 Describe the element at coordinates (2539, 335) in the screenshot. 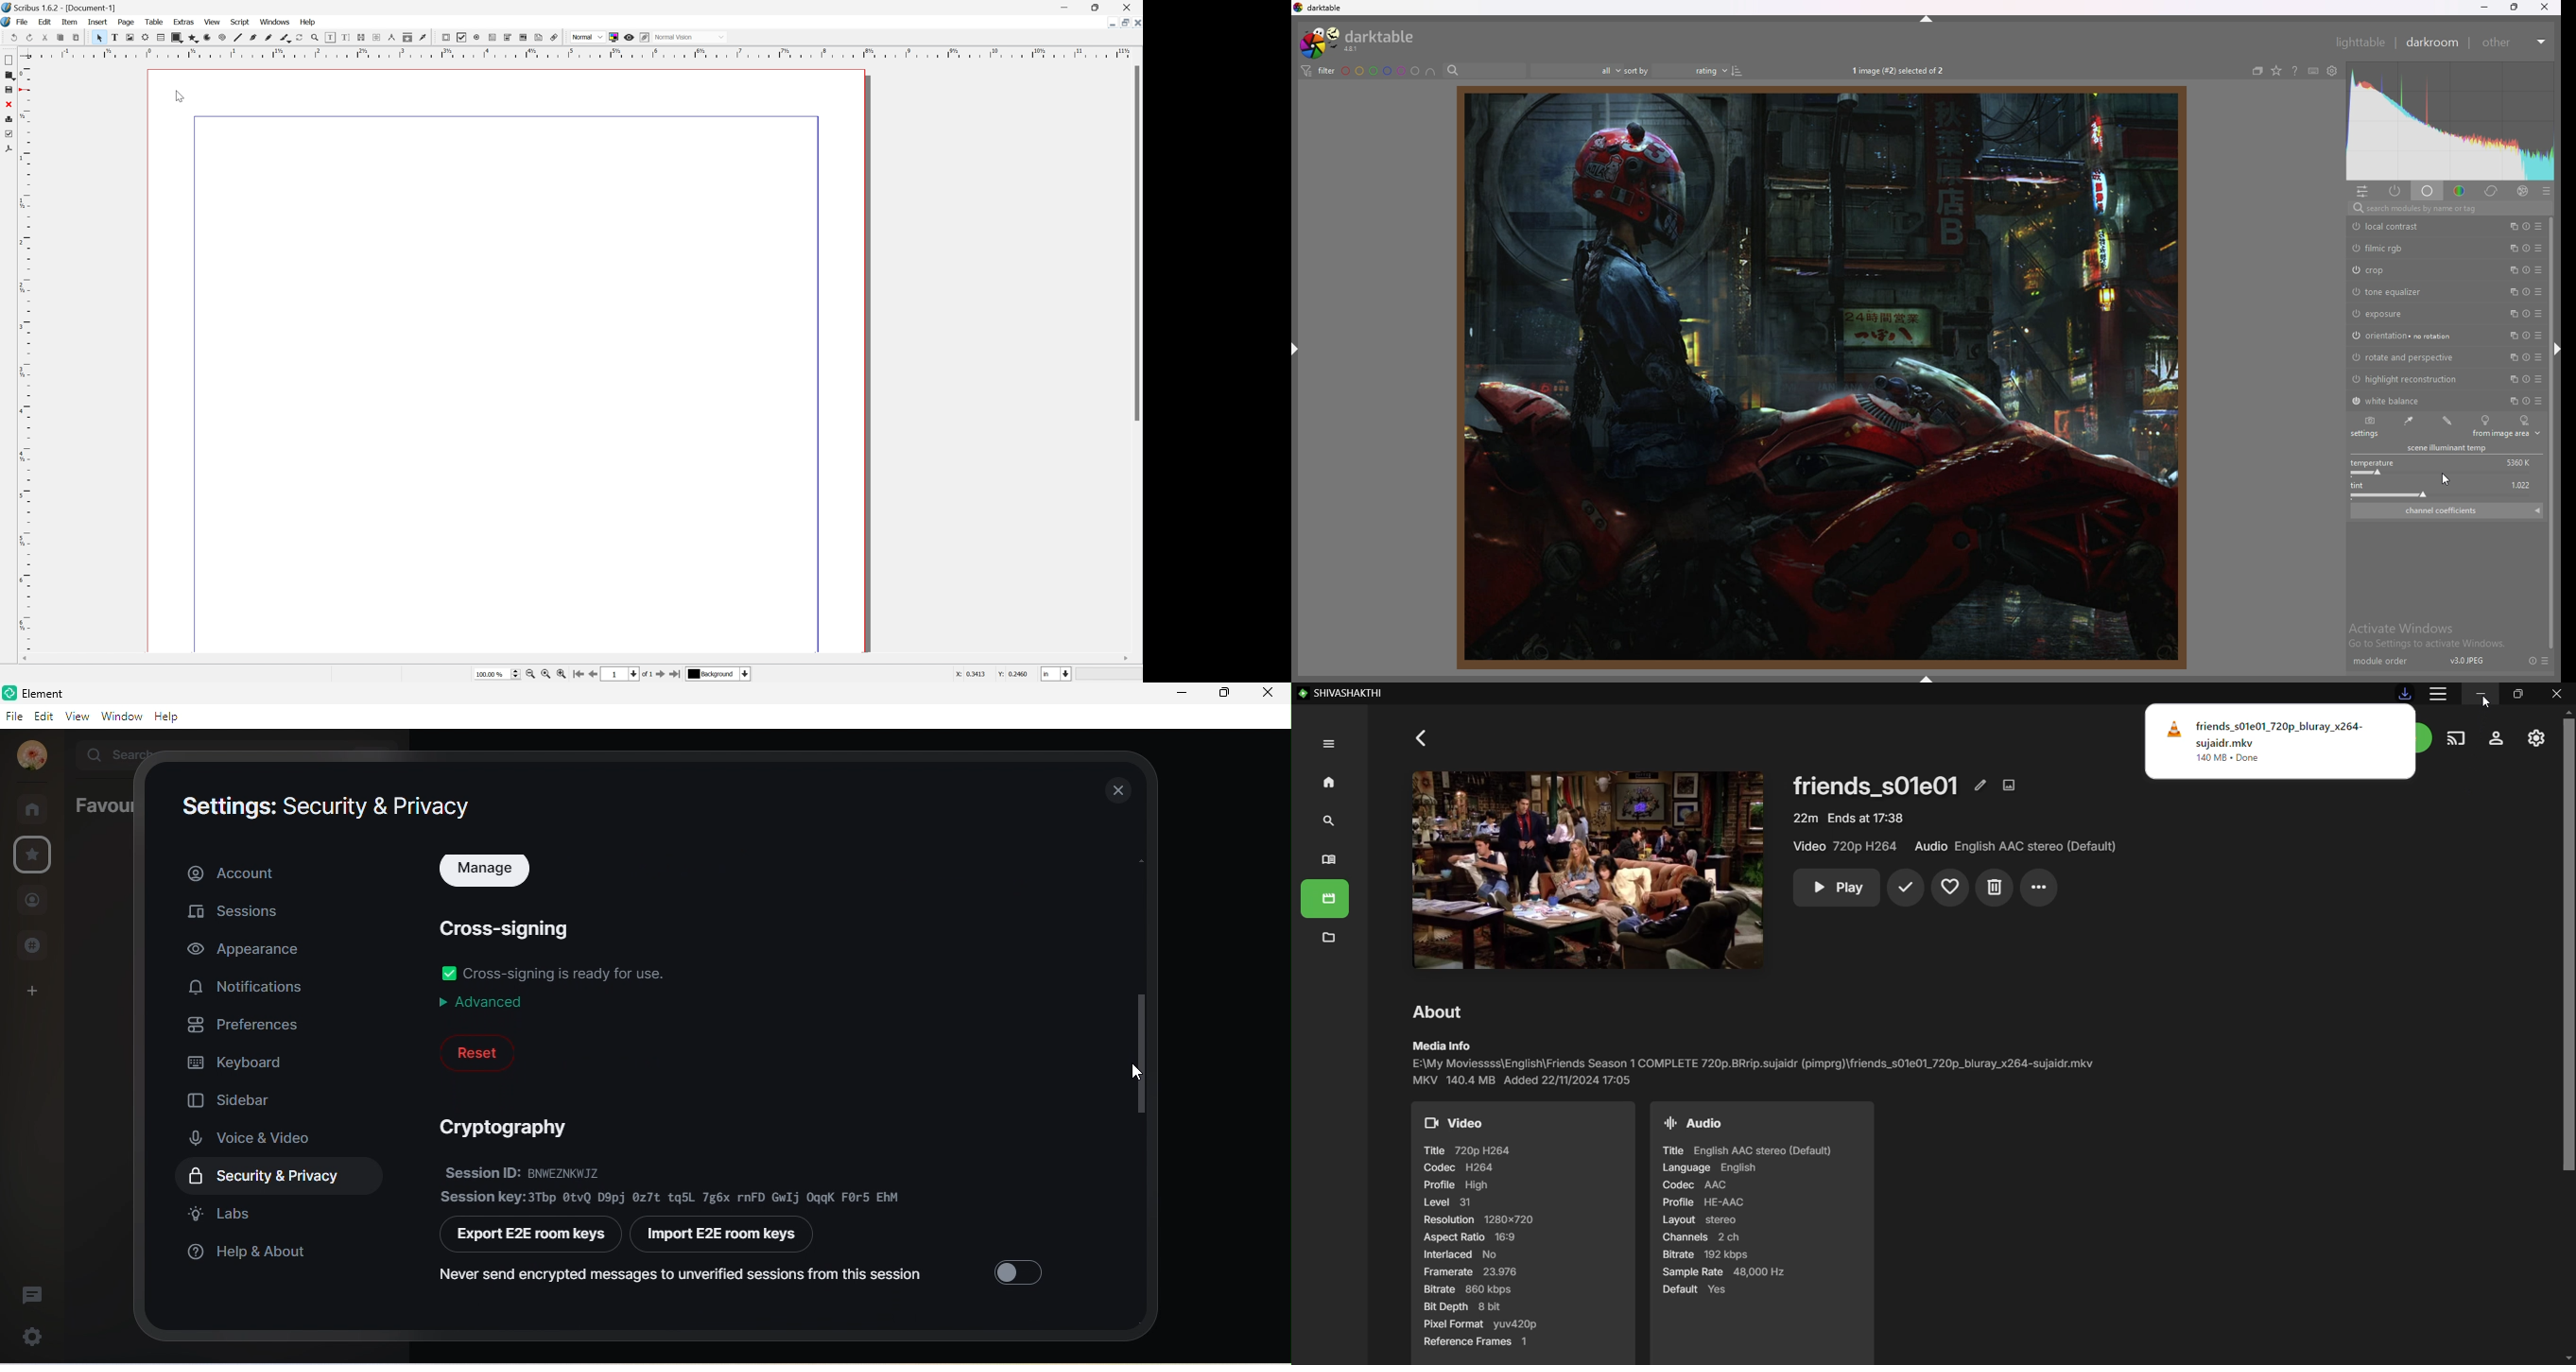

I see `presets` at that location.